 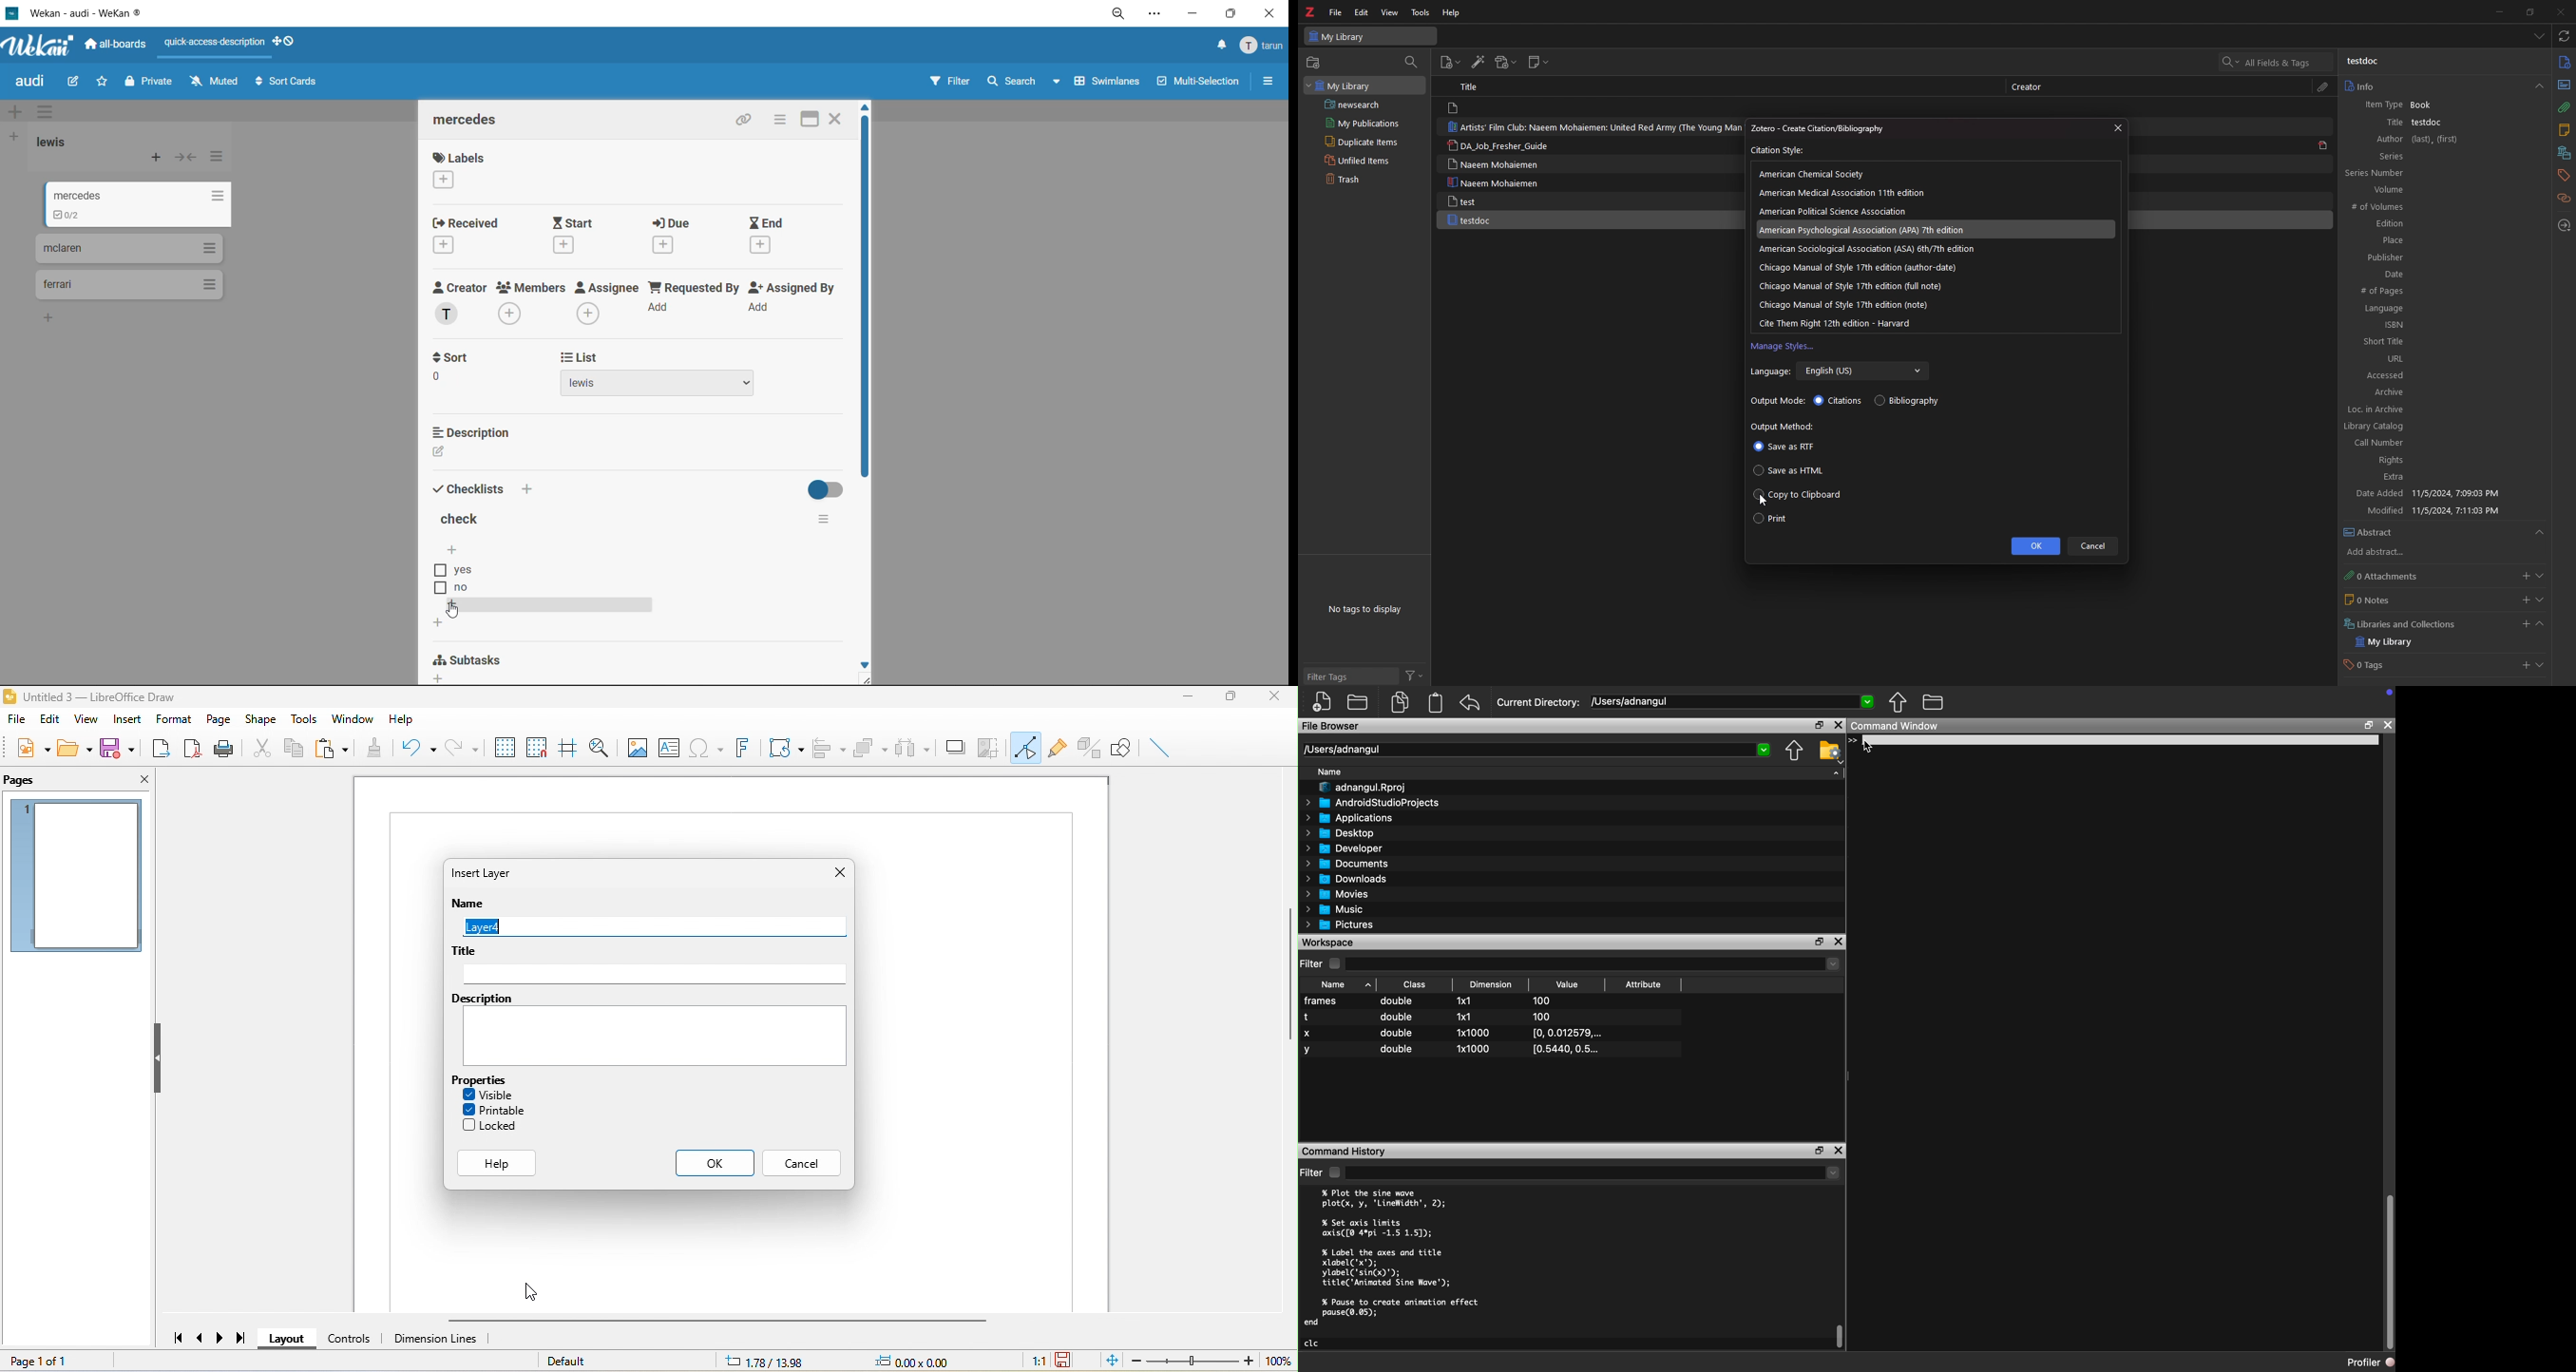 What do you see at coordinates (2035, 546) in the screenshot?
I see `ok` at bounding box center [2035, 546].